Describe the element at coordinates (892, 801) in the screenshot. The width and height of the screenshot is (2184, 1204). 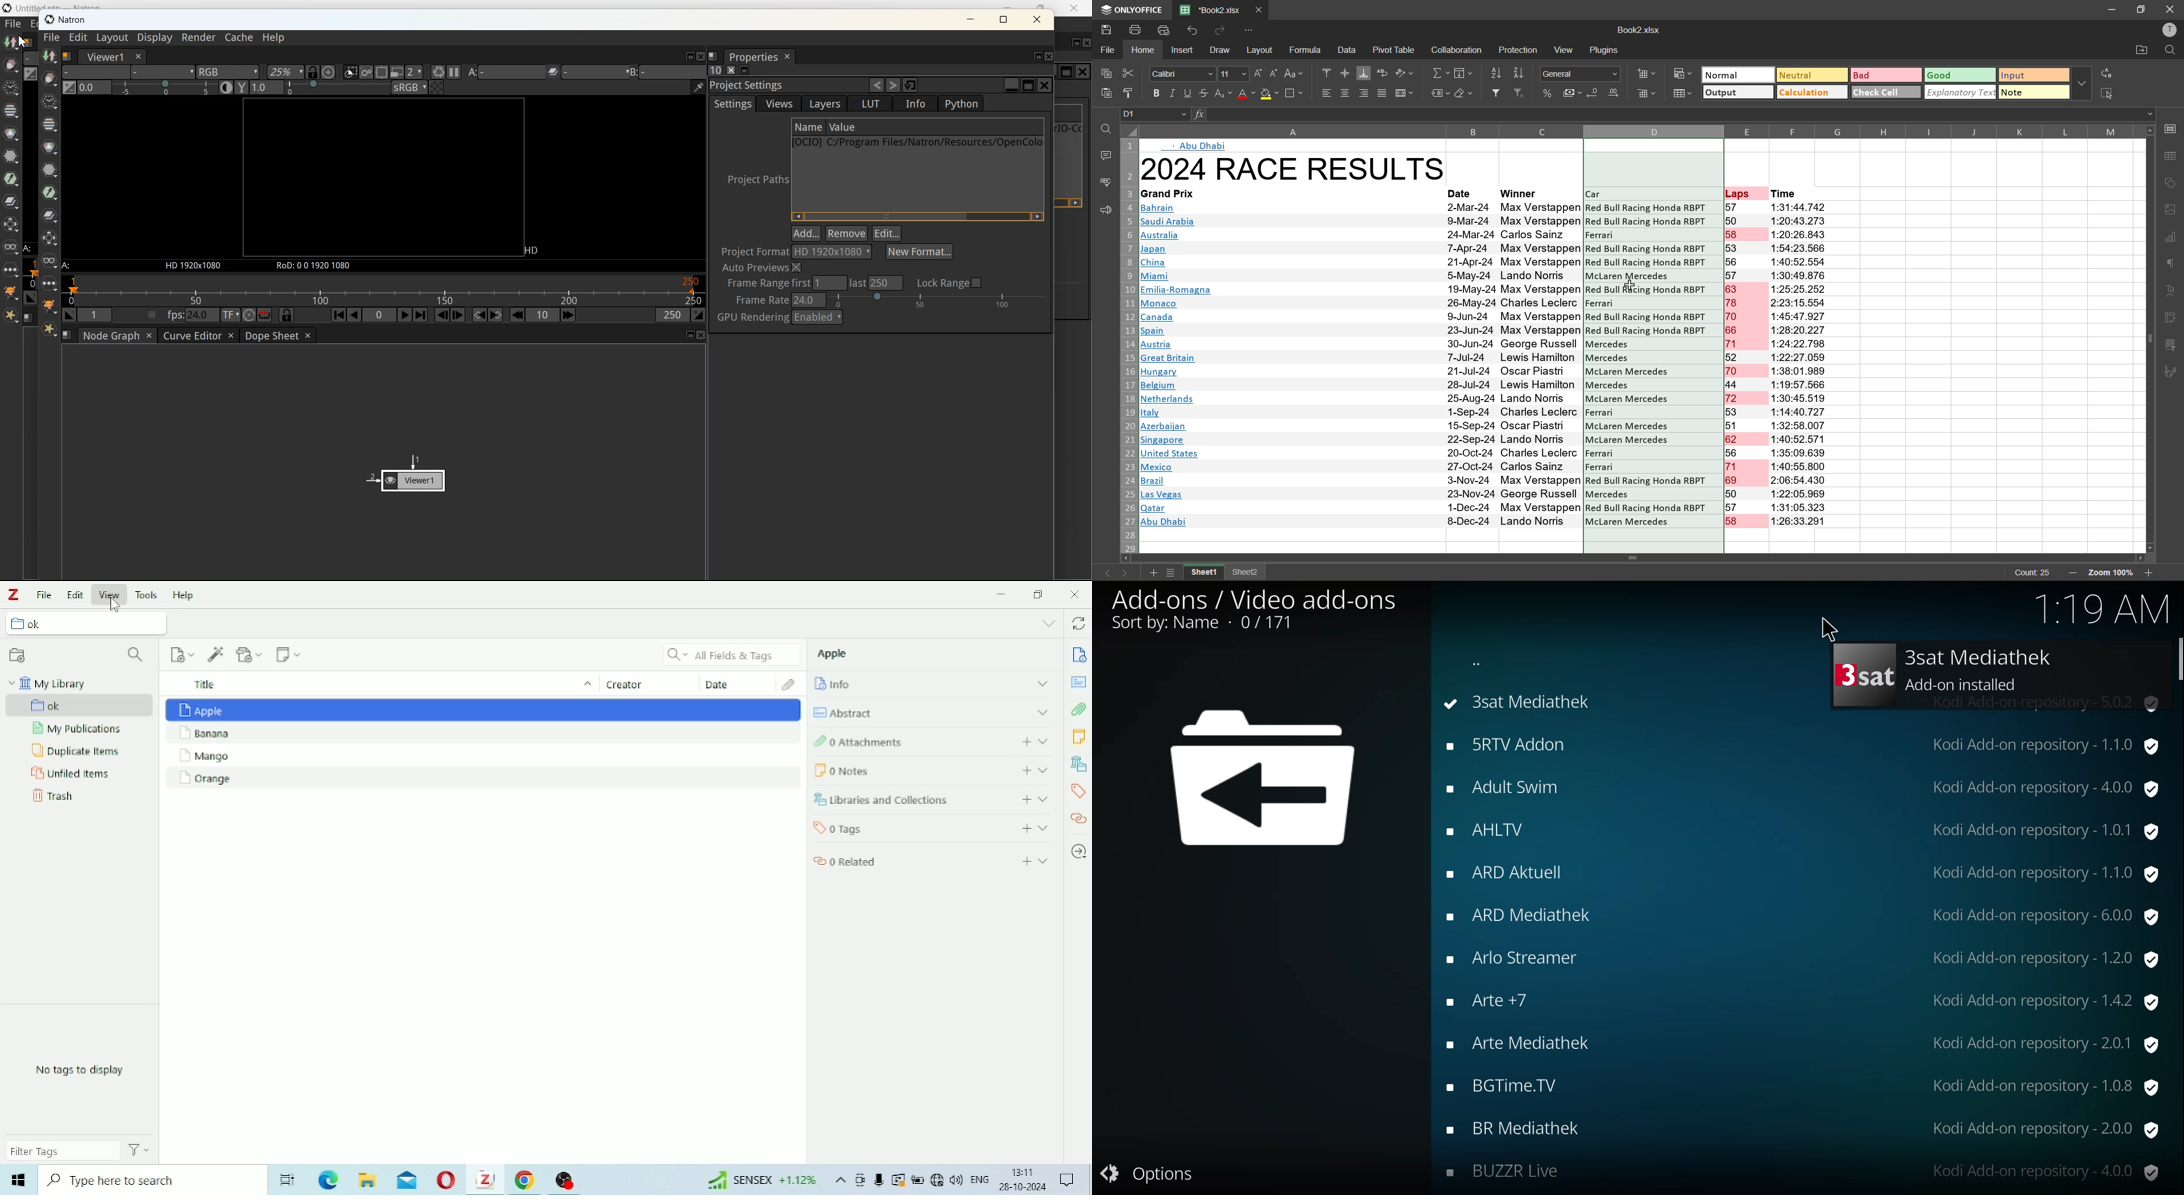
I see `Libraries and collections` at that location.